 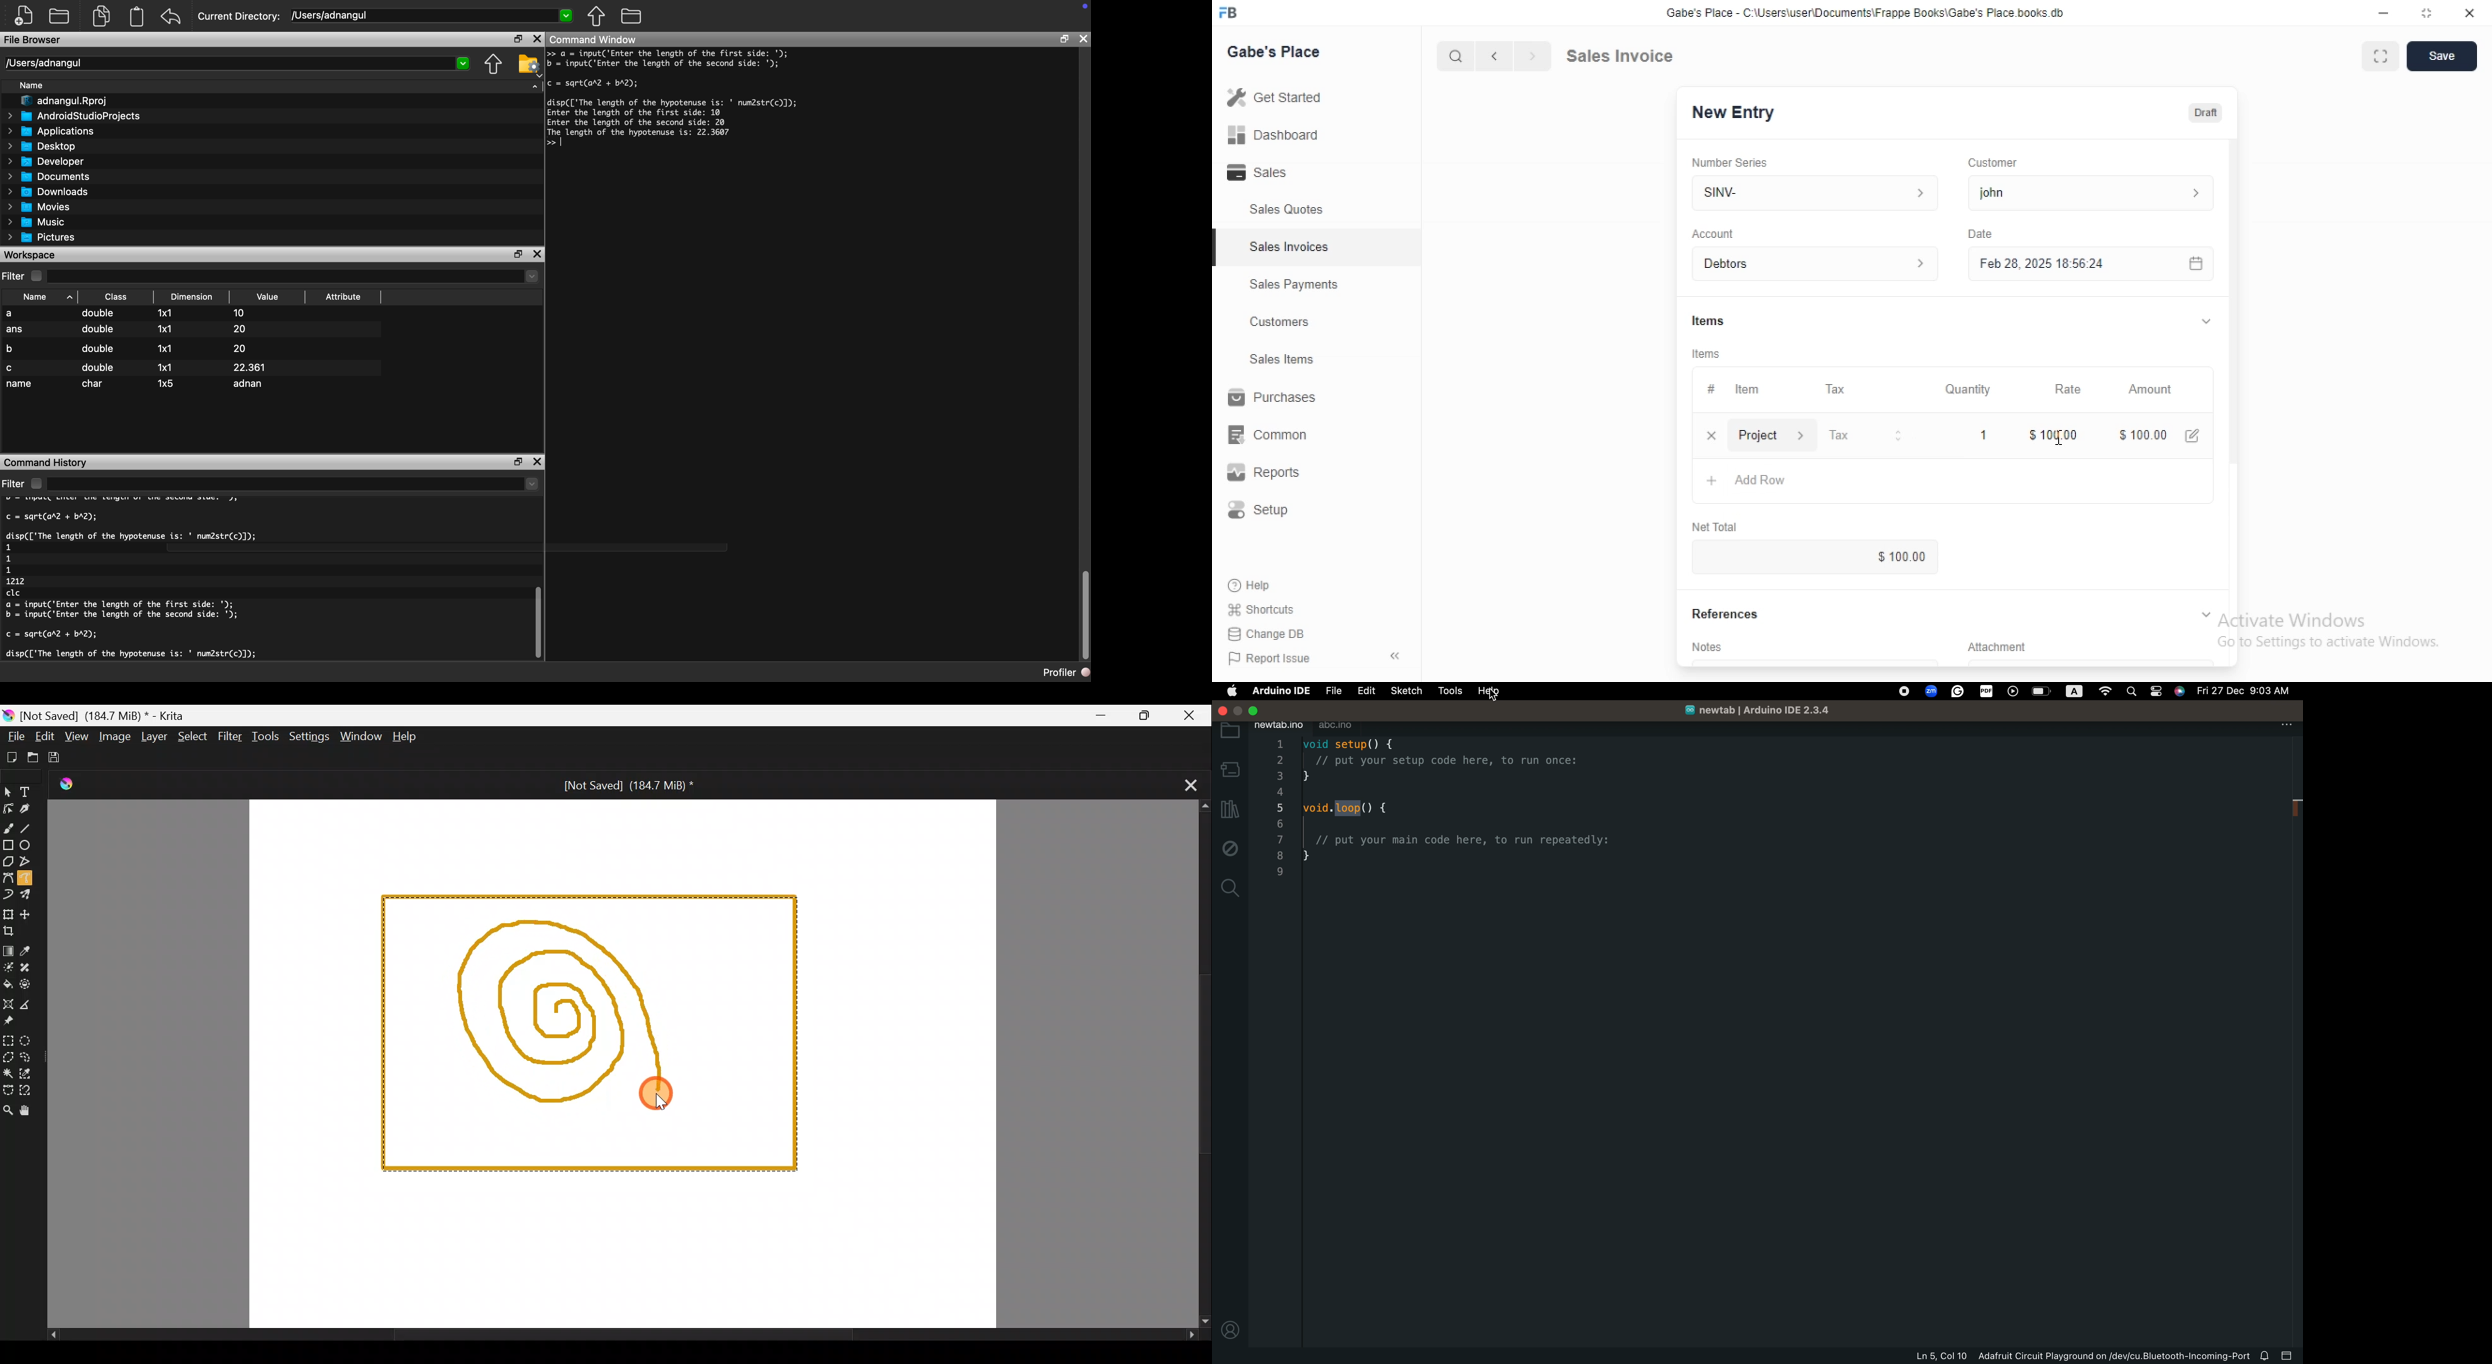 I want to click on Rectangular selection tool, so click(x=8, y=1038).